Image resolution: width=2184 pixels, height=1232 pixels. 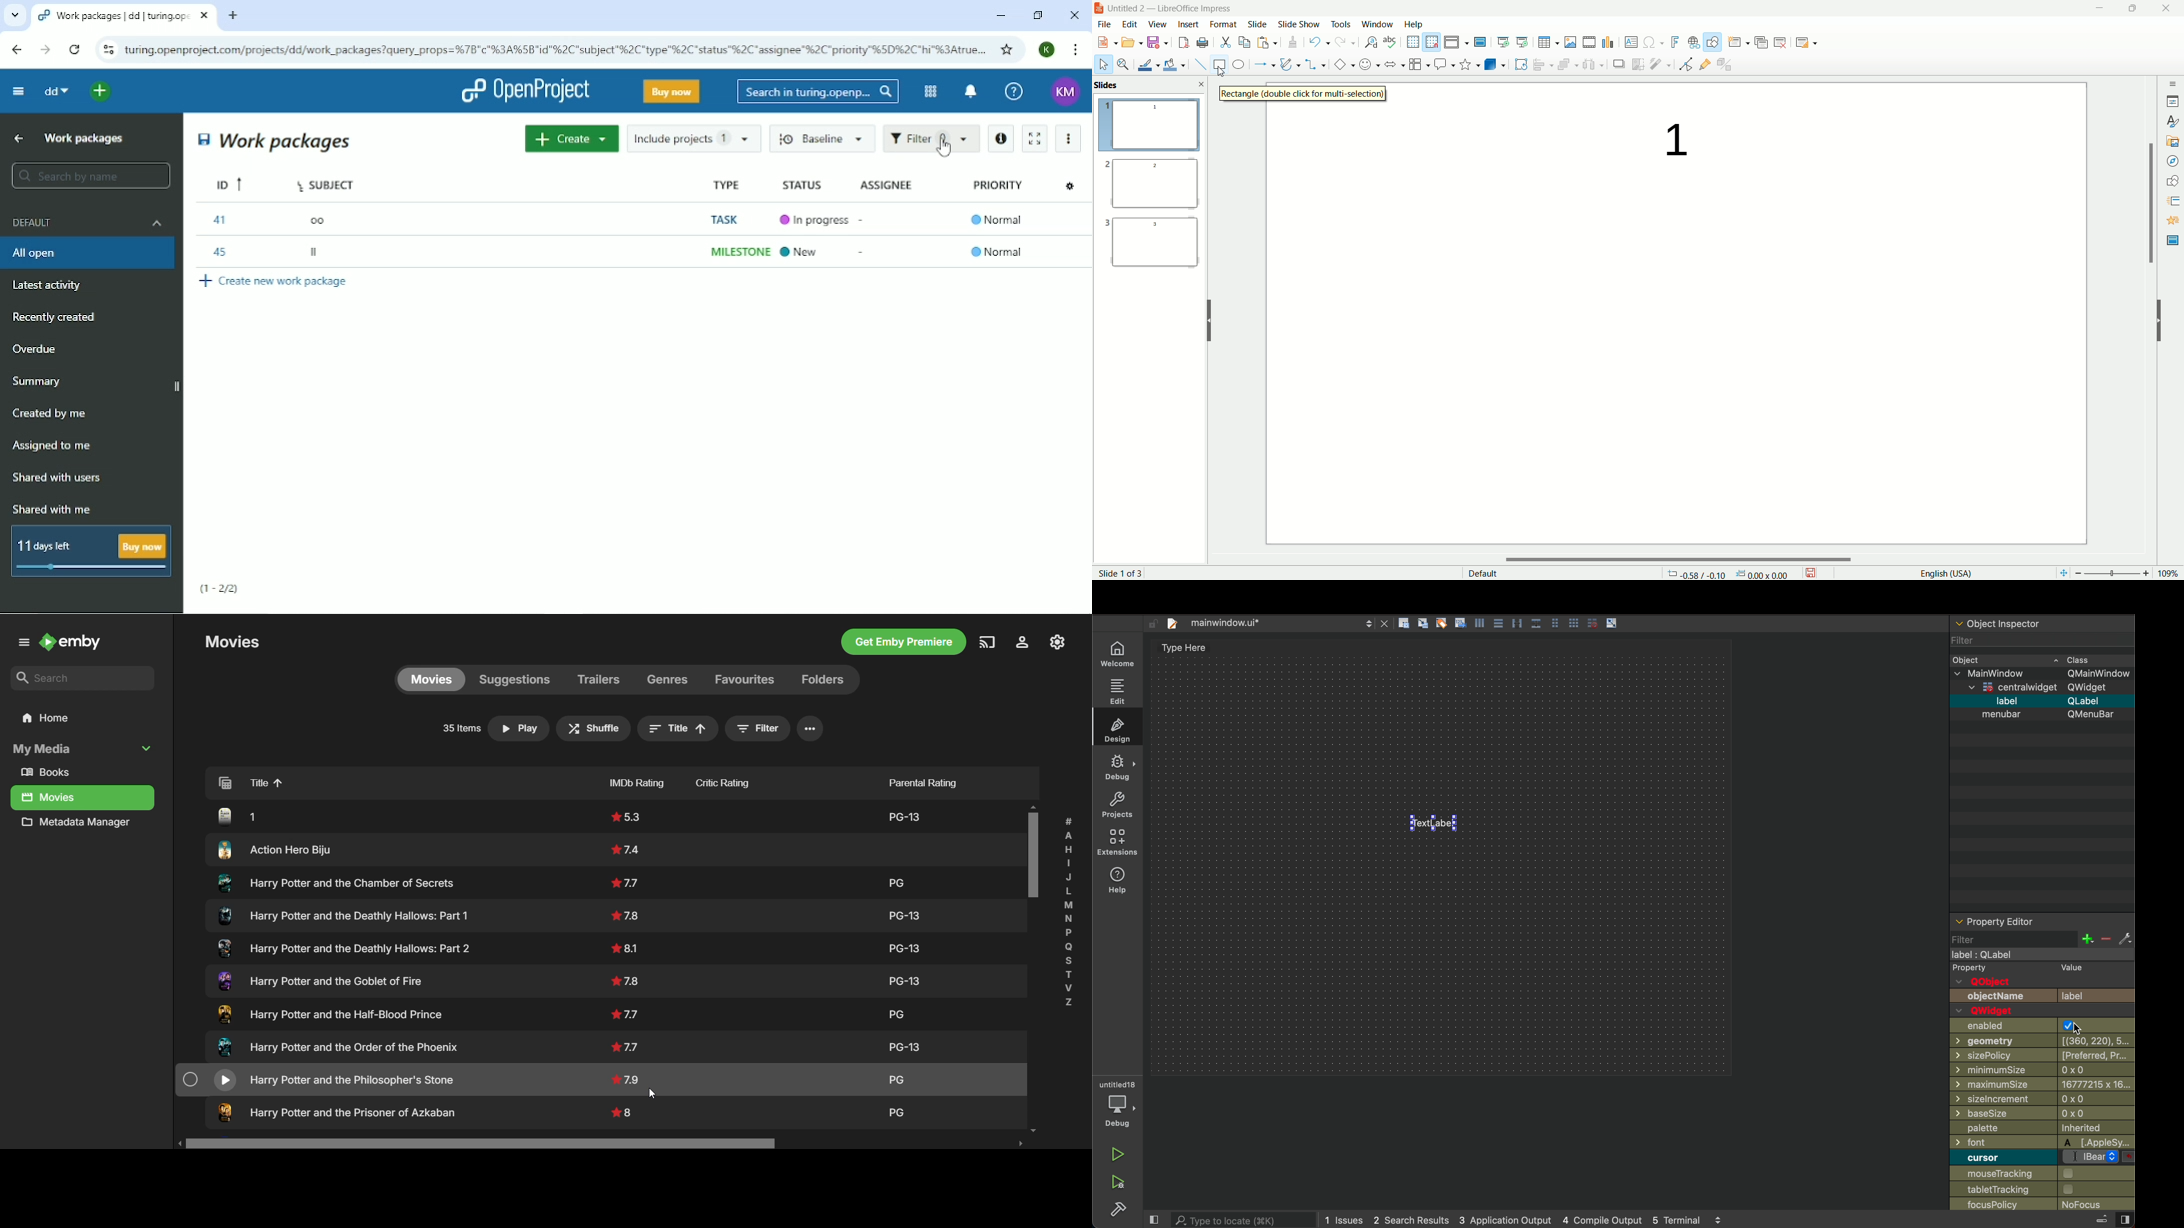 I want to click on edit, so click(x=1131, y=24).